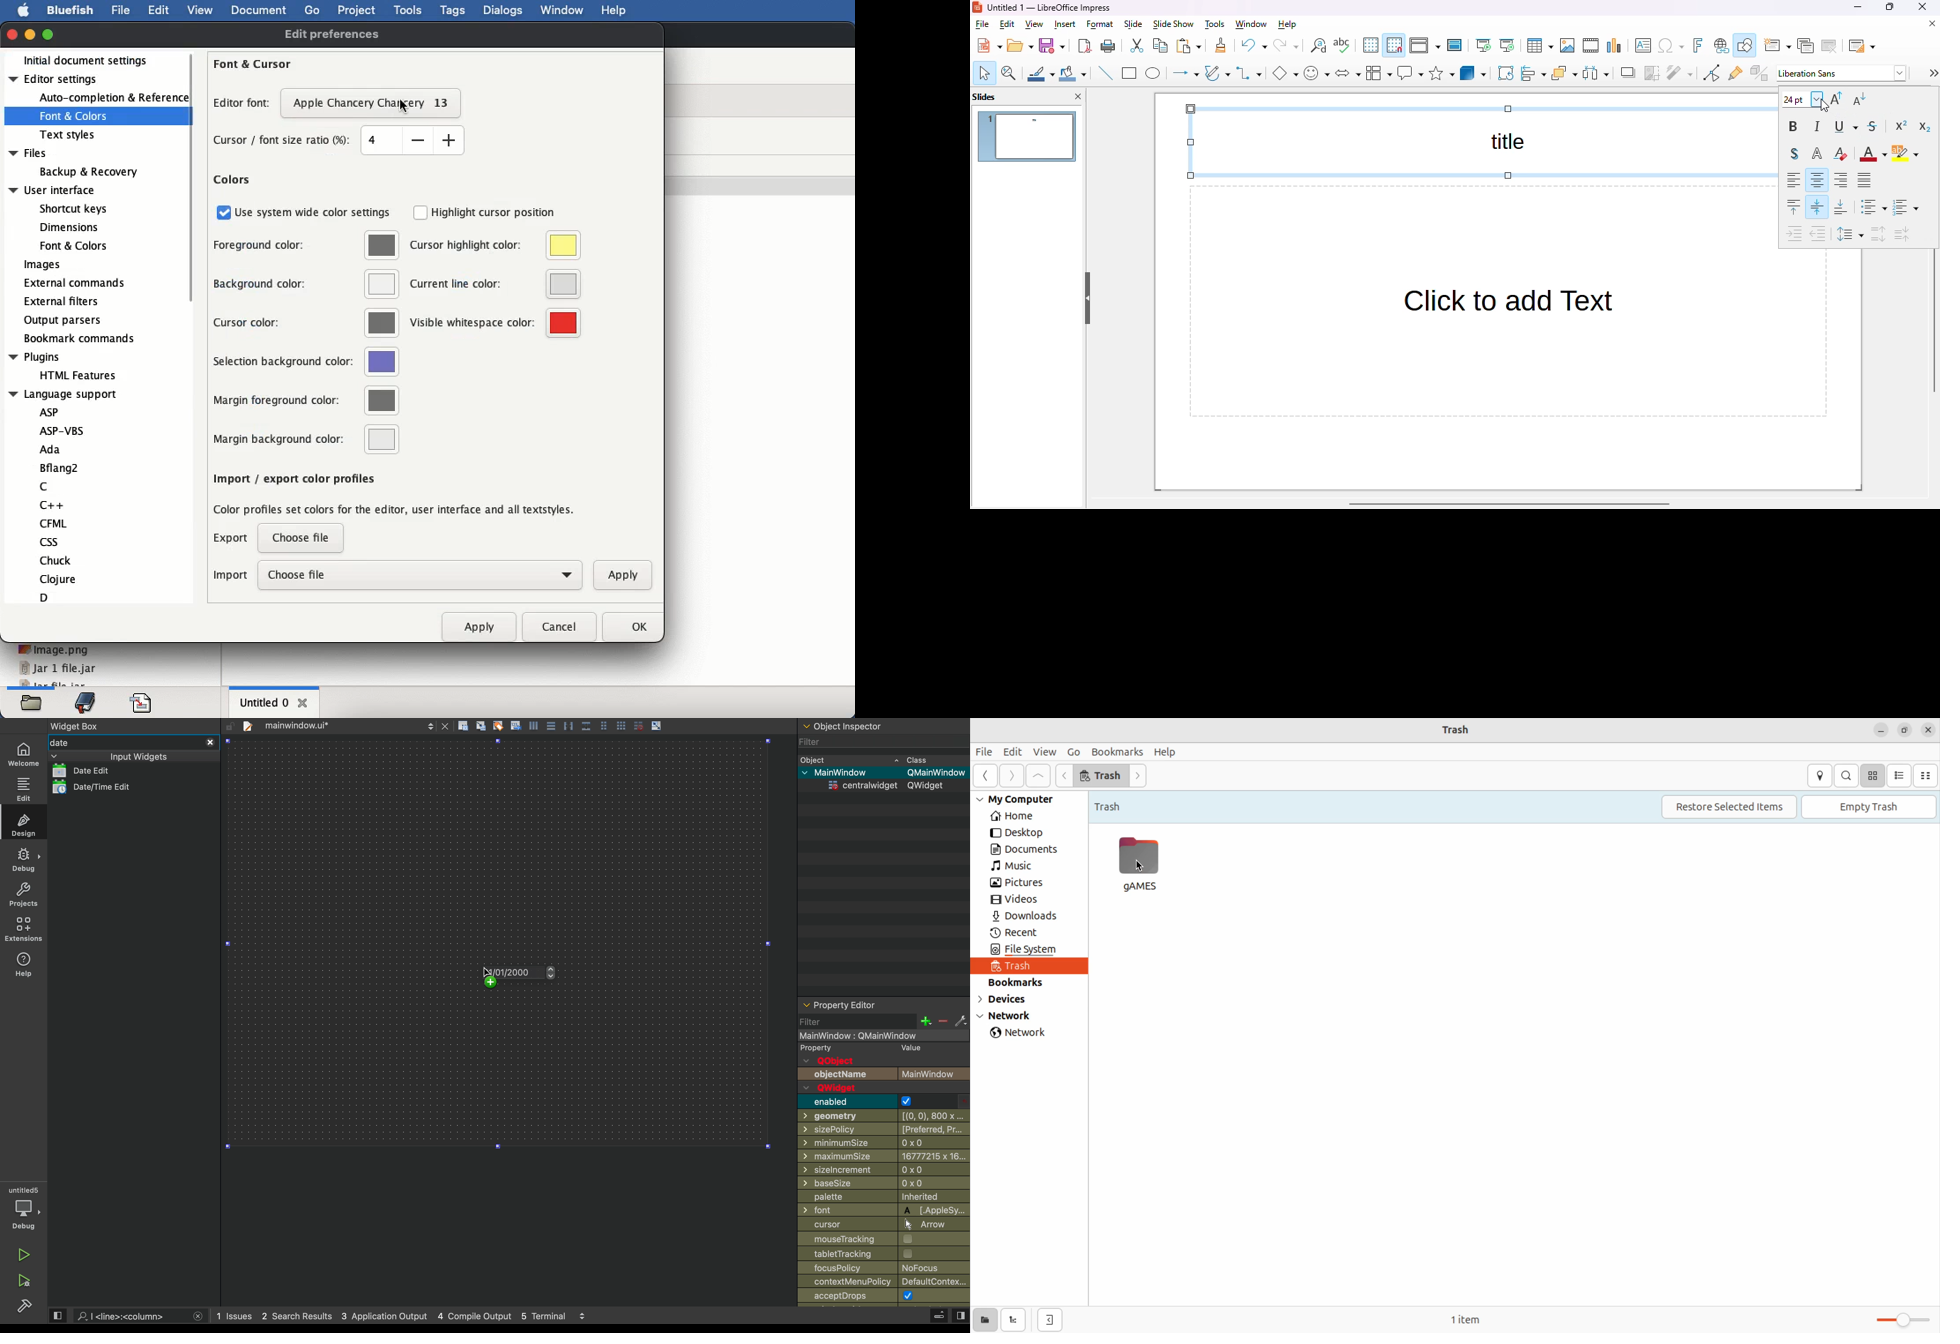 Image resolution: width=1960 pixels, height=1344 pixels. Describe the element at coordinates (1842, 73) in the screenshot. I see `Liberation Sans` at that location.